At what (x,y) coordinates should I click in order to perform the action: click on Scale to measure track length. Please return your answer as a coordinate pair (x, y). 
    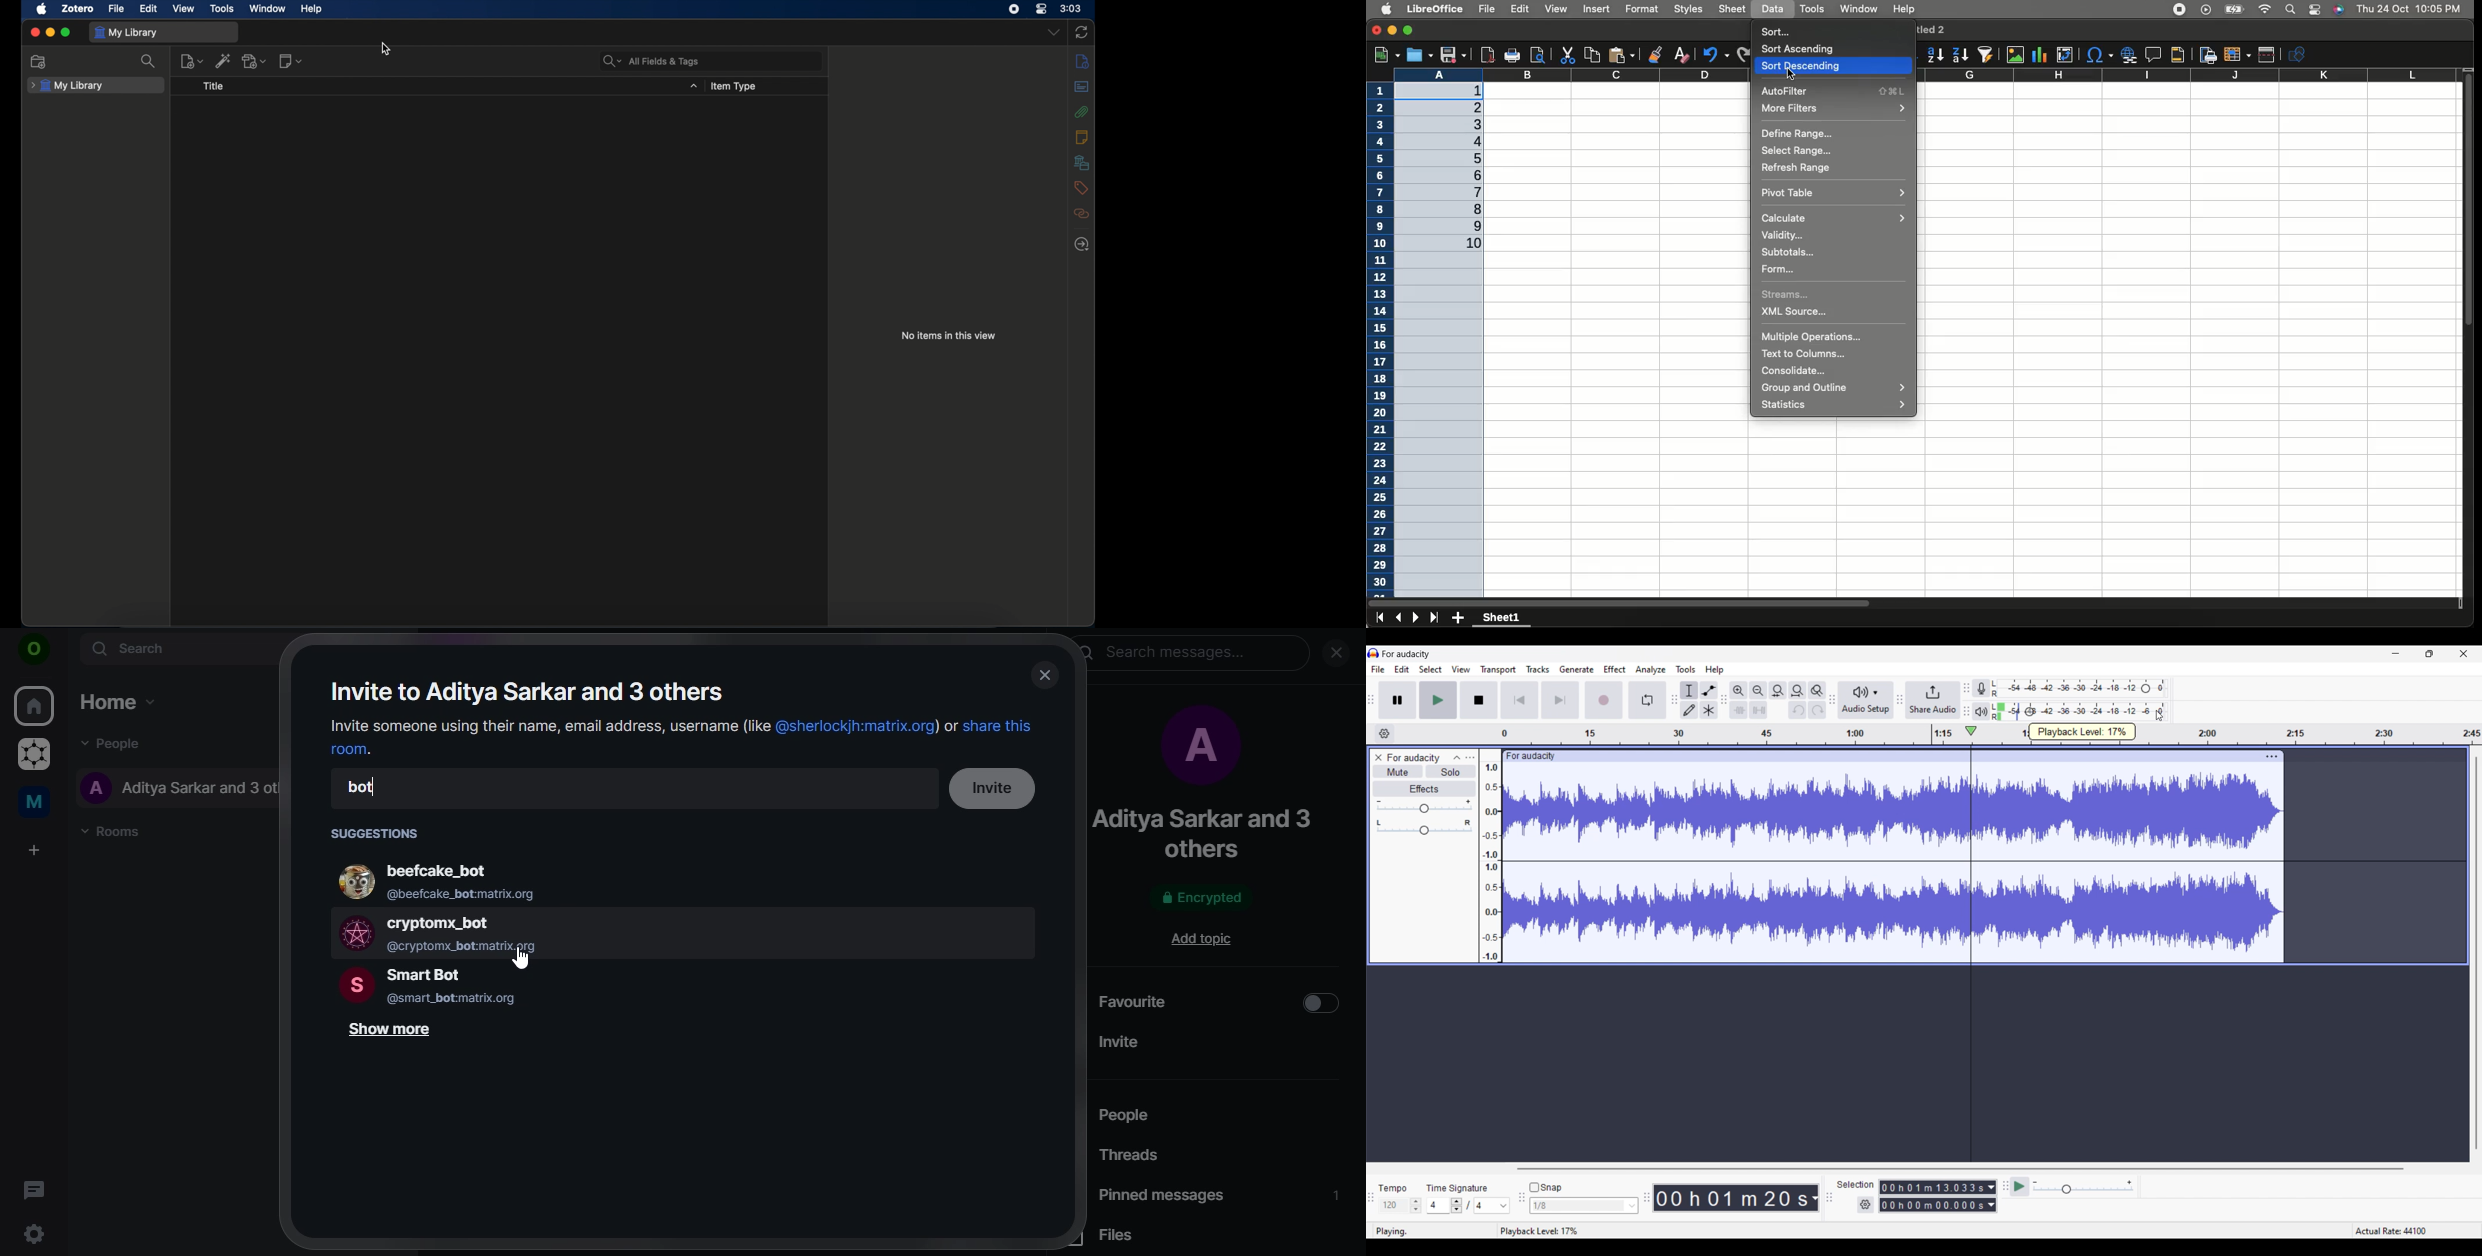
    Looking at the image, I should click on (1709, 734).